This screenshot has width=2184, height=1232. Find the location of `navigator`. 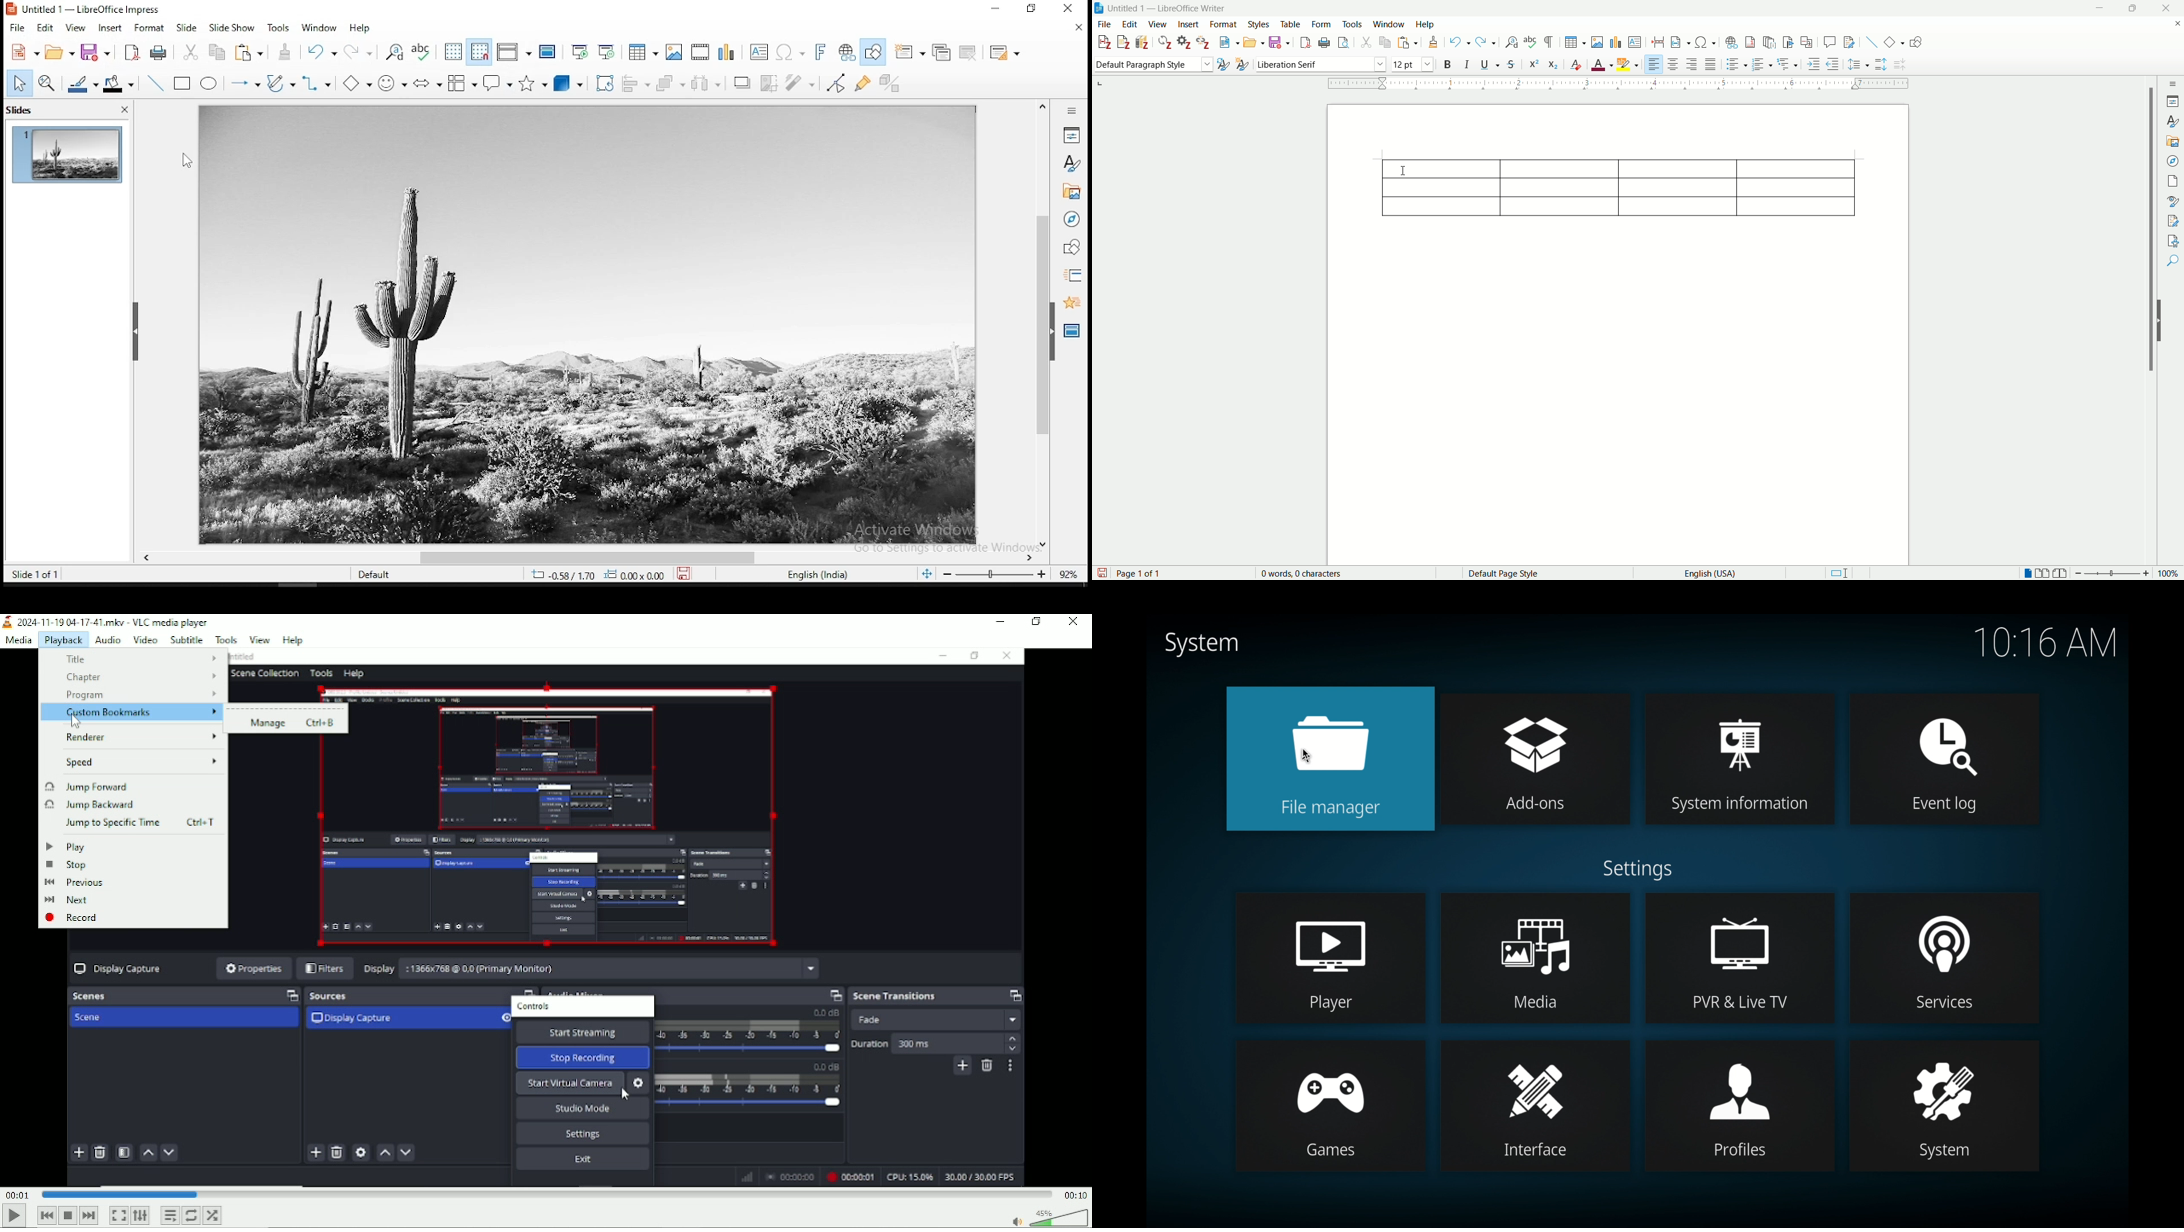

navigator is located at coordinates (1073, 219).